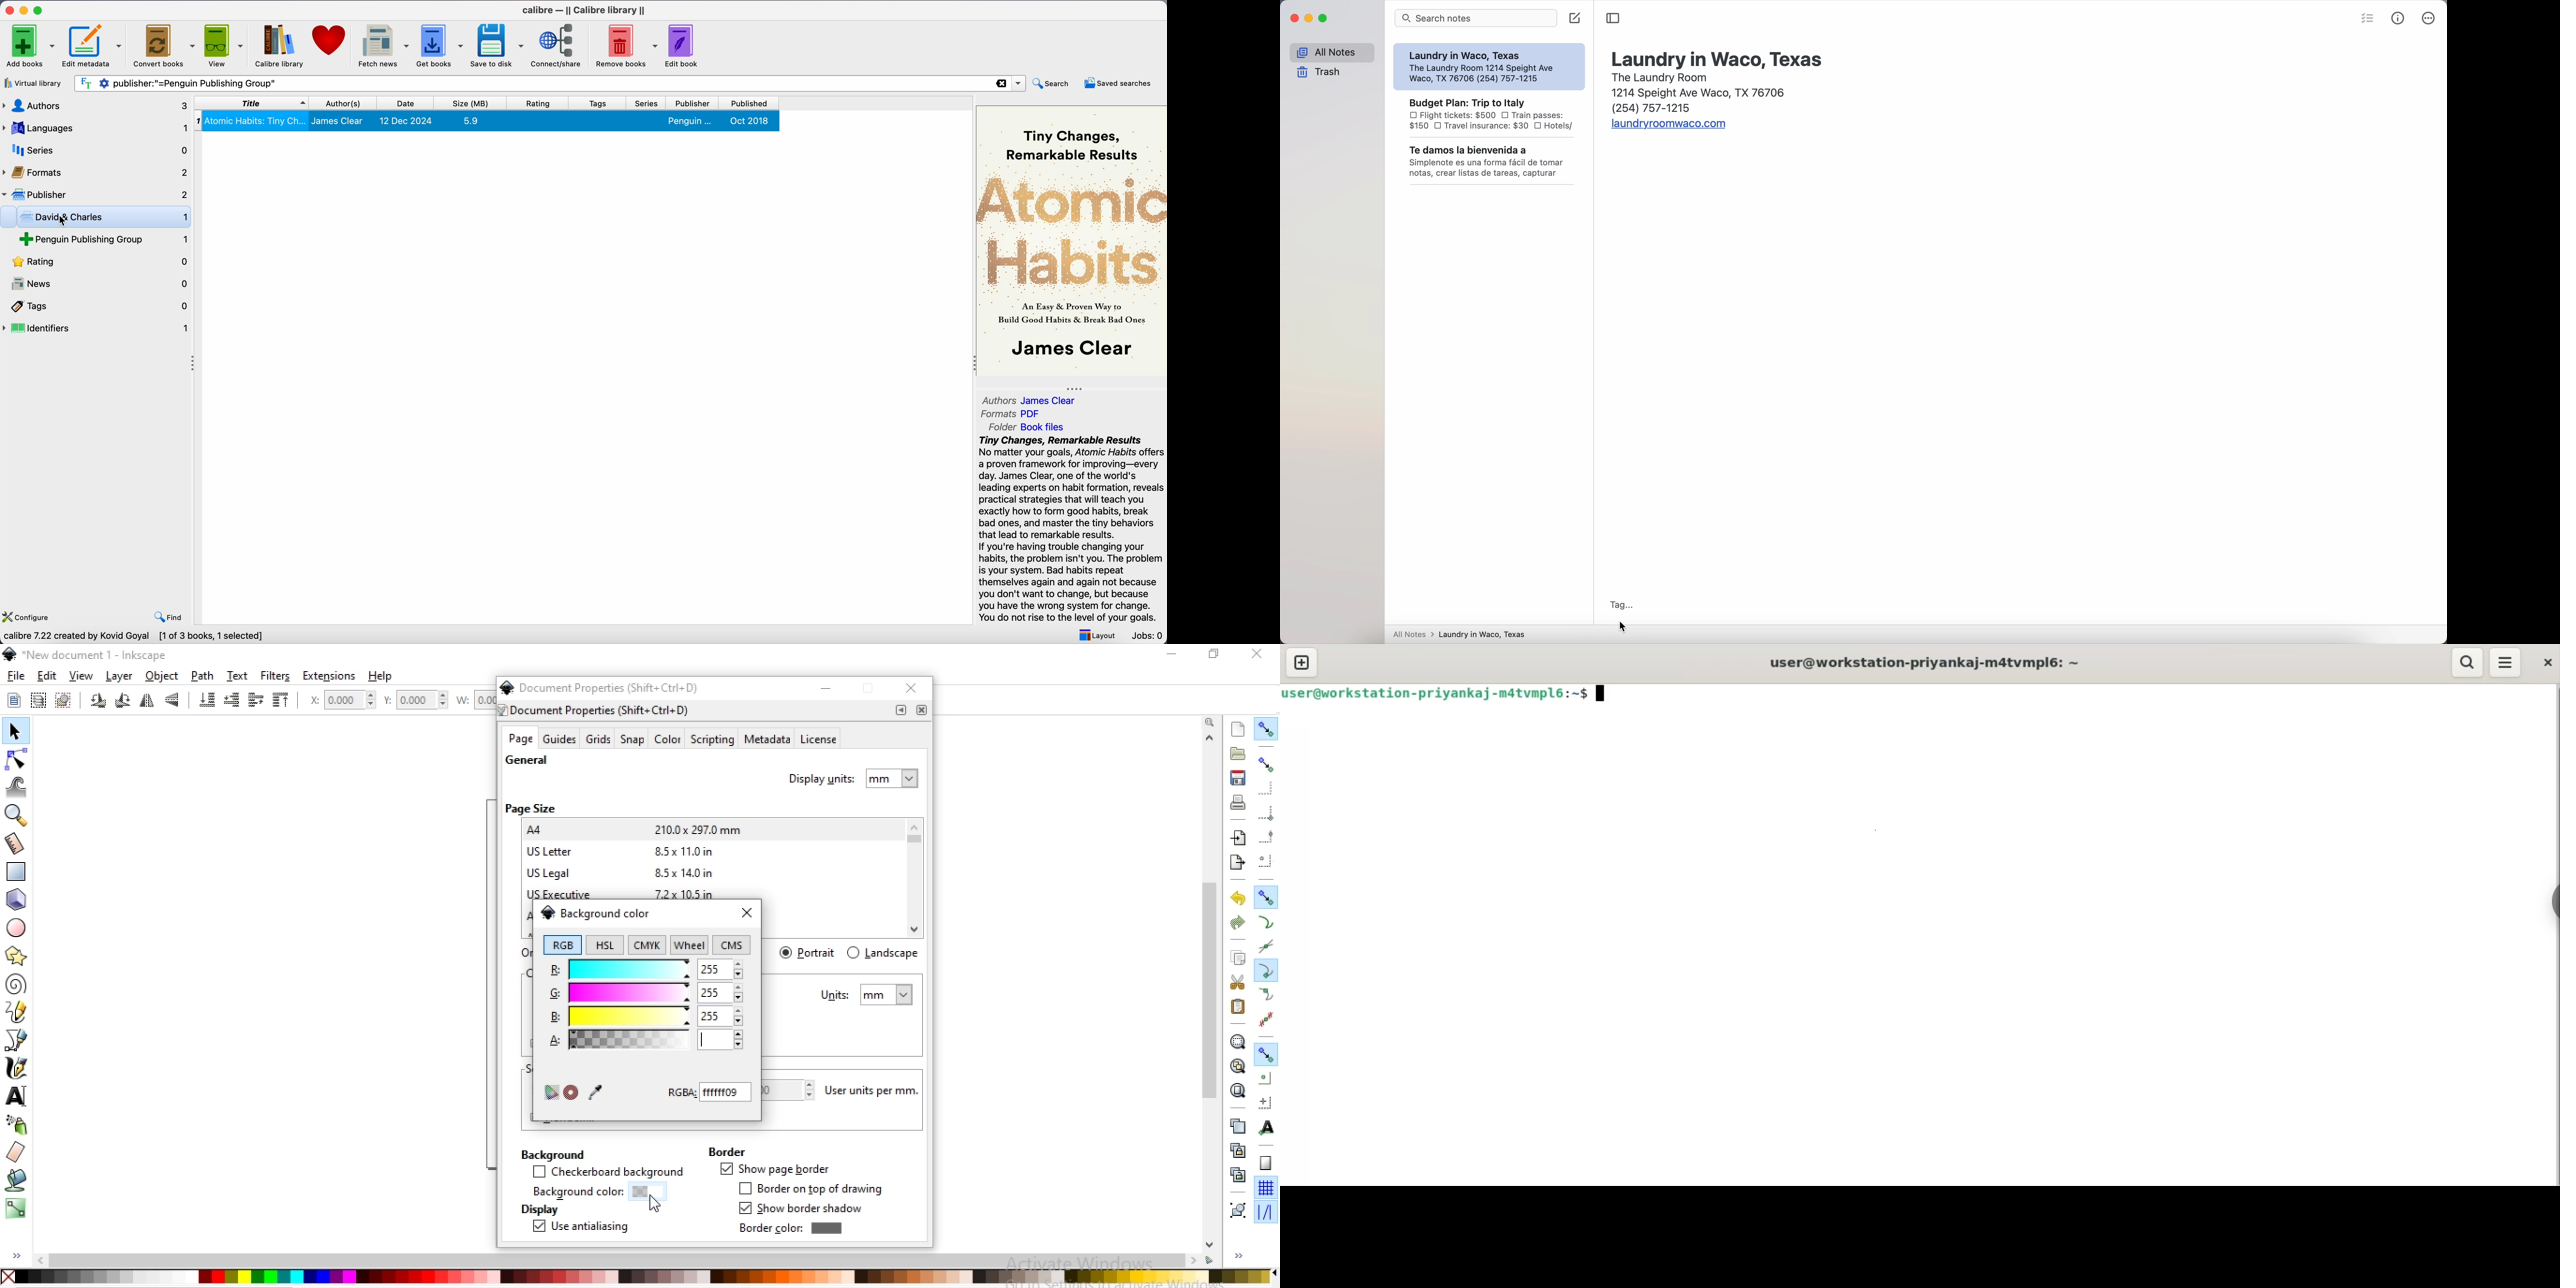 The image size is (2576, 1288). Describe the element at coordinates (106, 241) in the screenshot. I see `Penguin in Publishing Group` at that location.